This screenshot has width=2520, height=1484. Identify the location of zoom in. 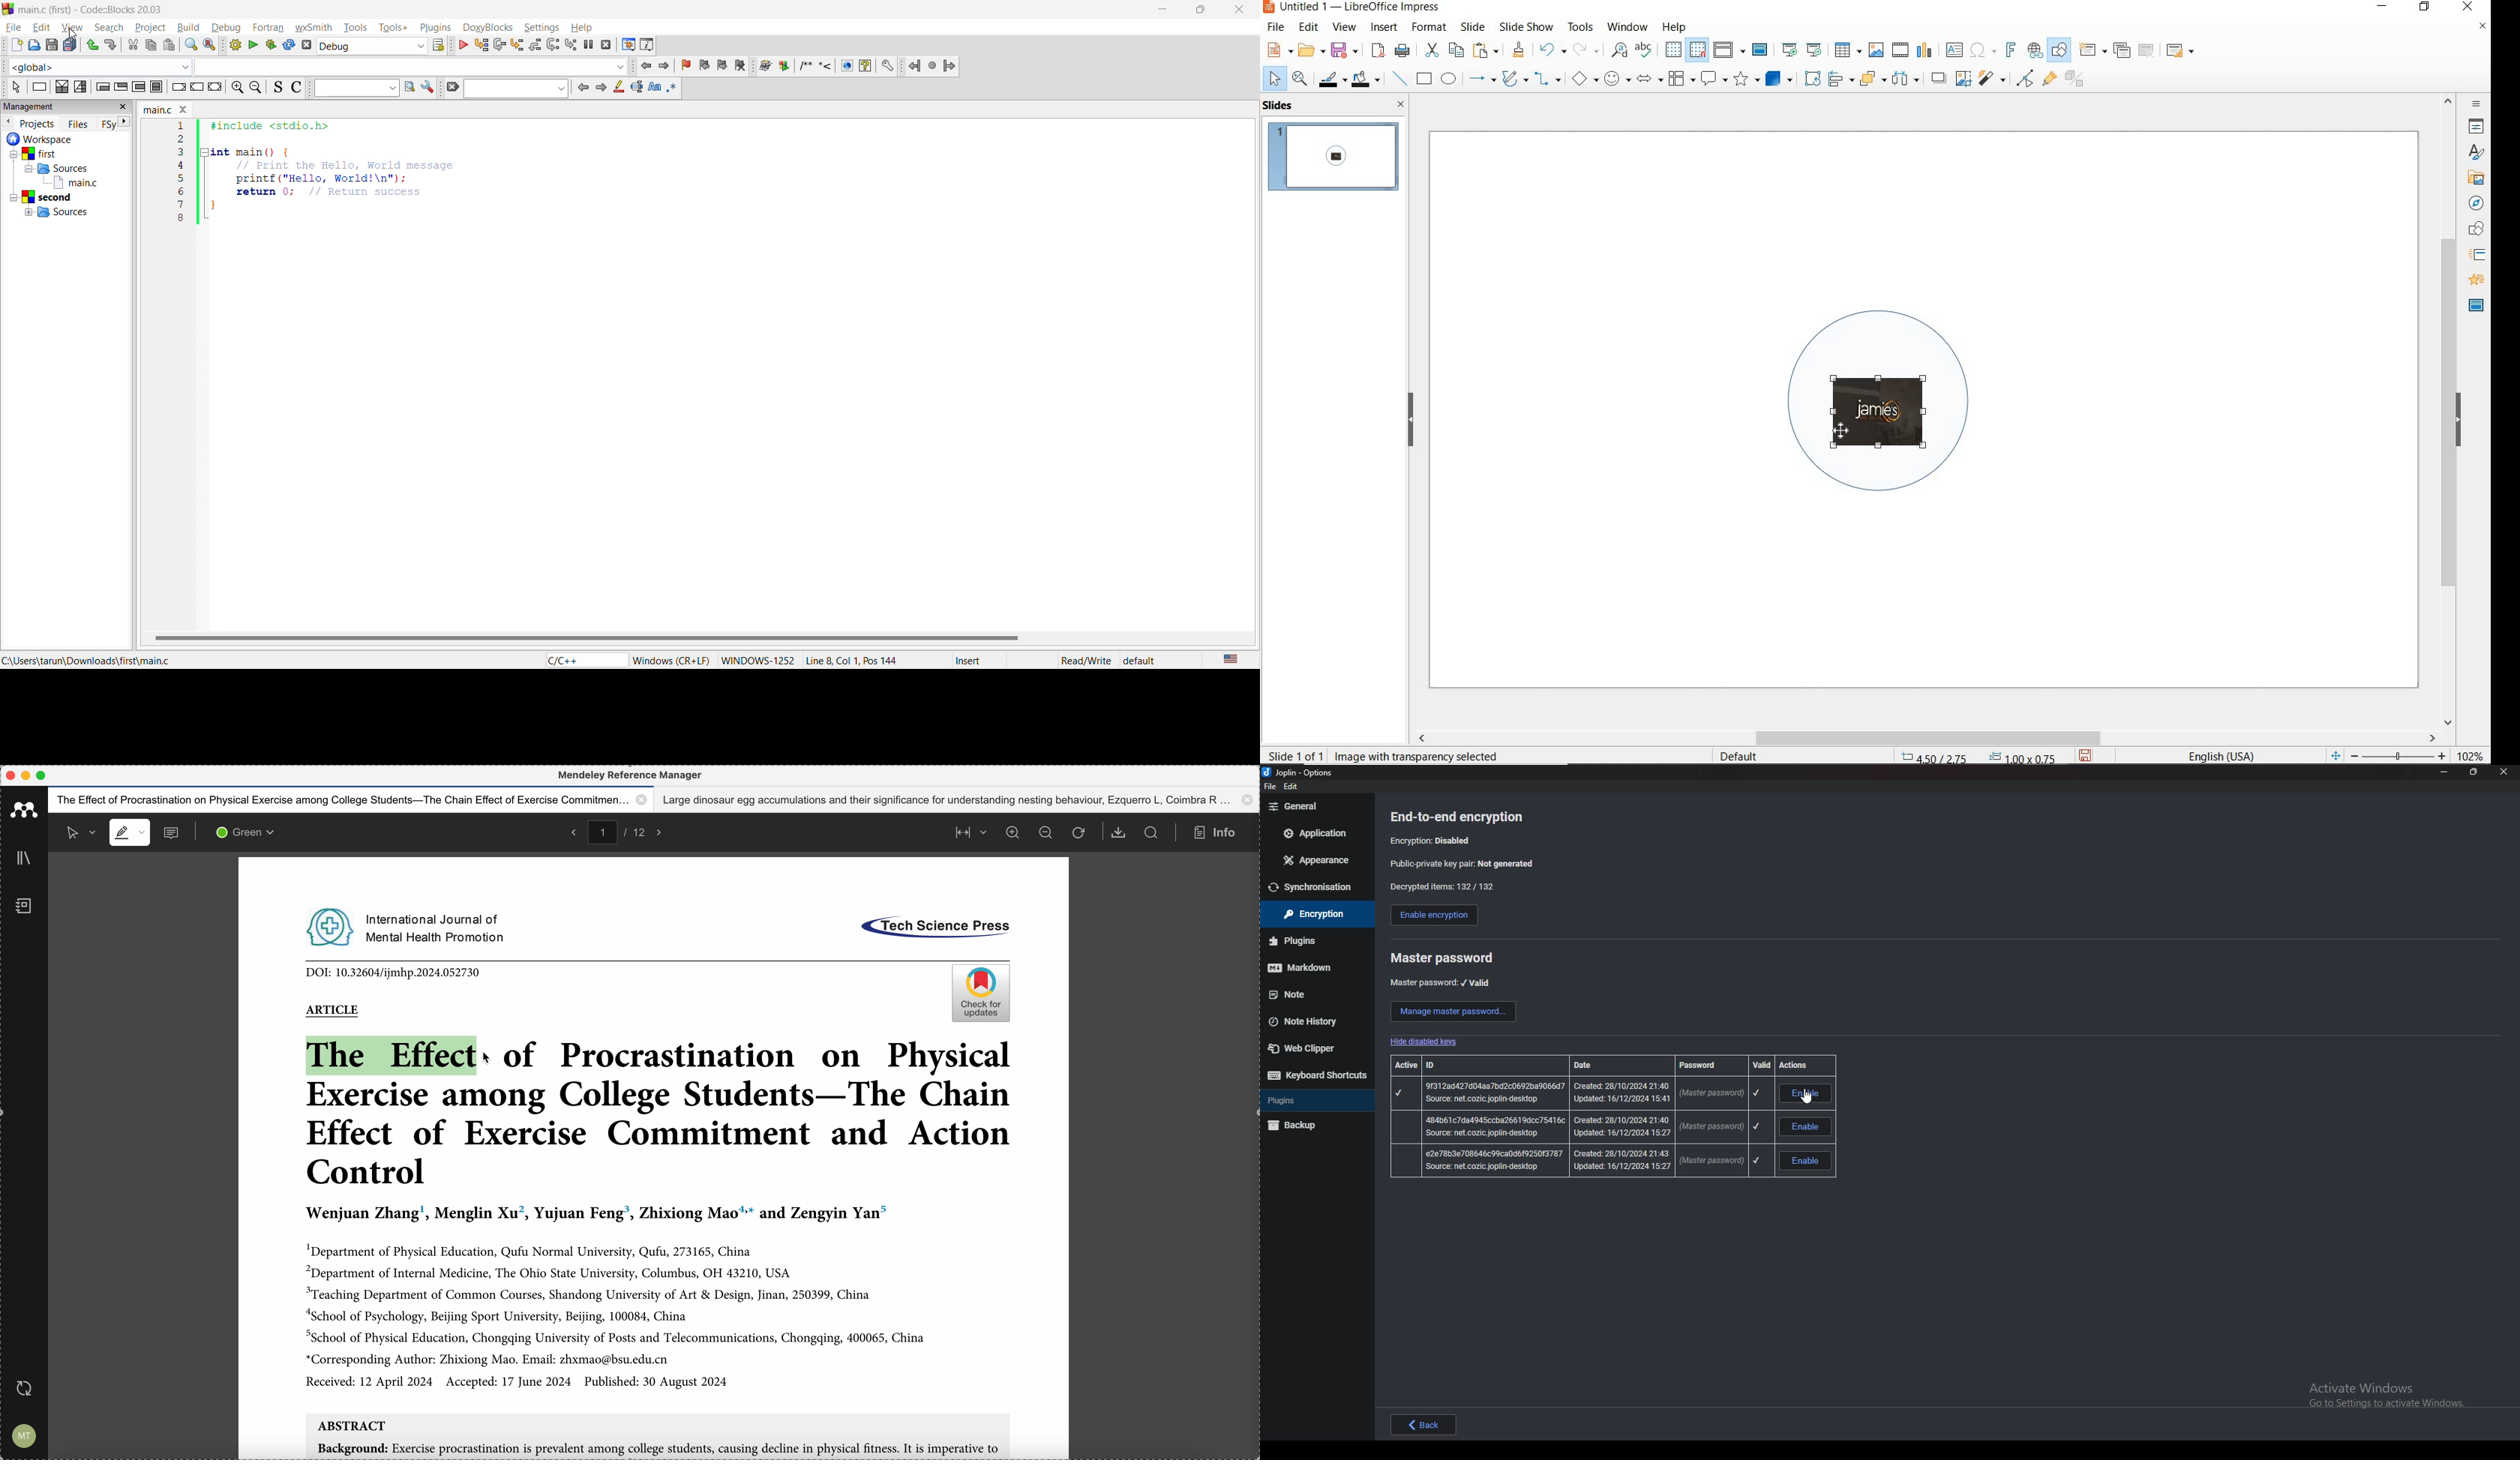
(235, 87).